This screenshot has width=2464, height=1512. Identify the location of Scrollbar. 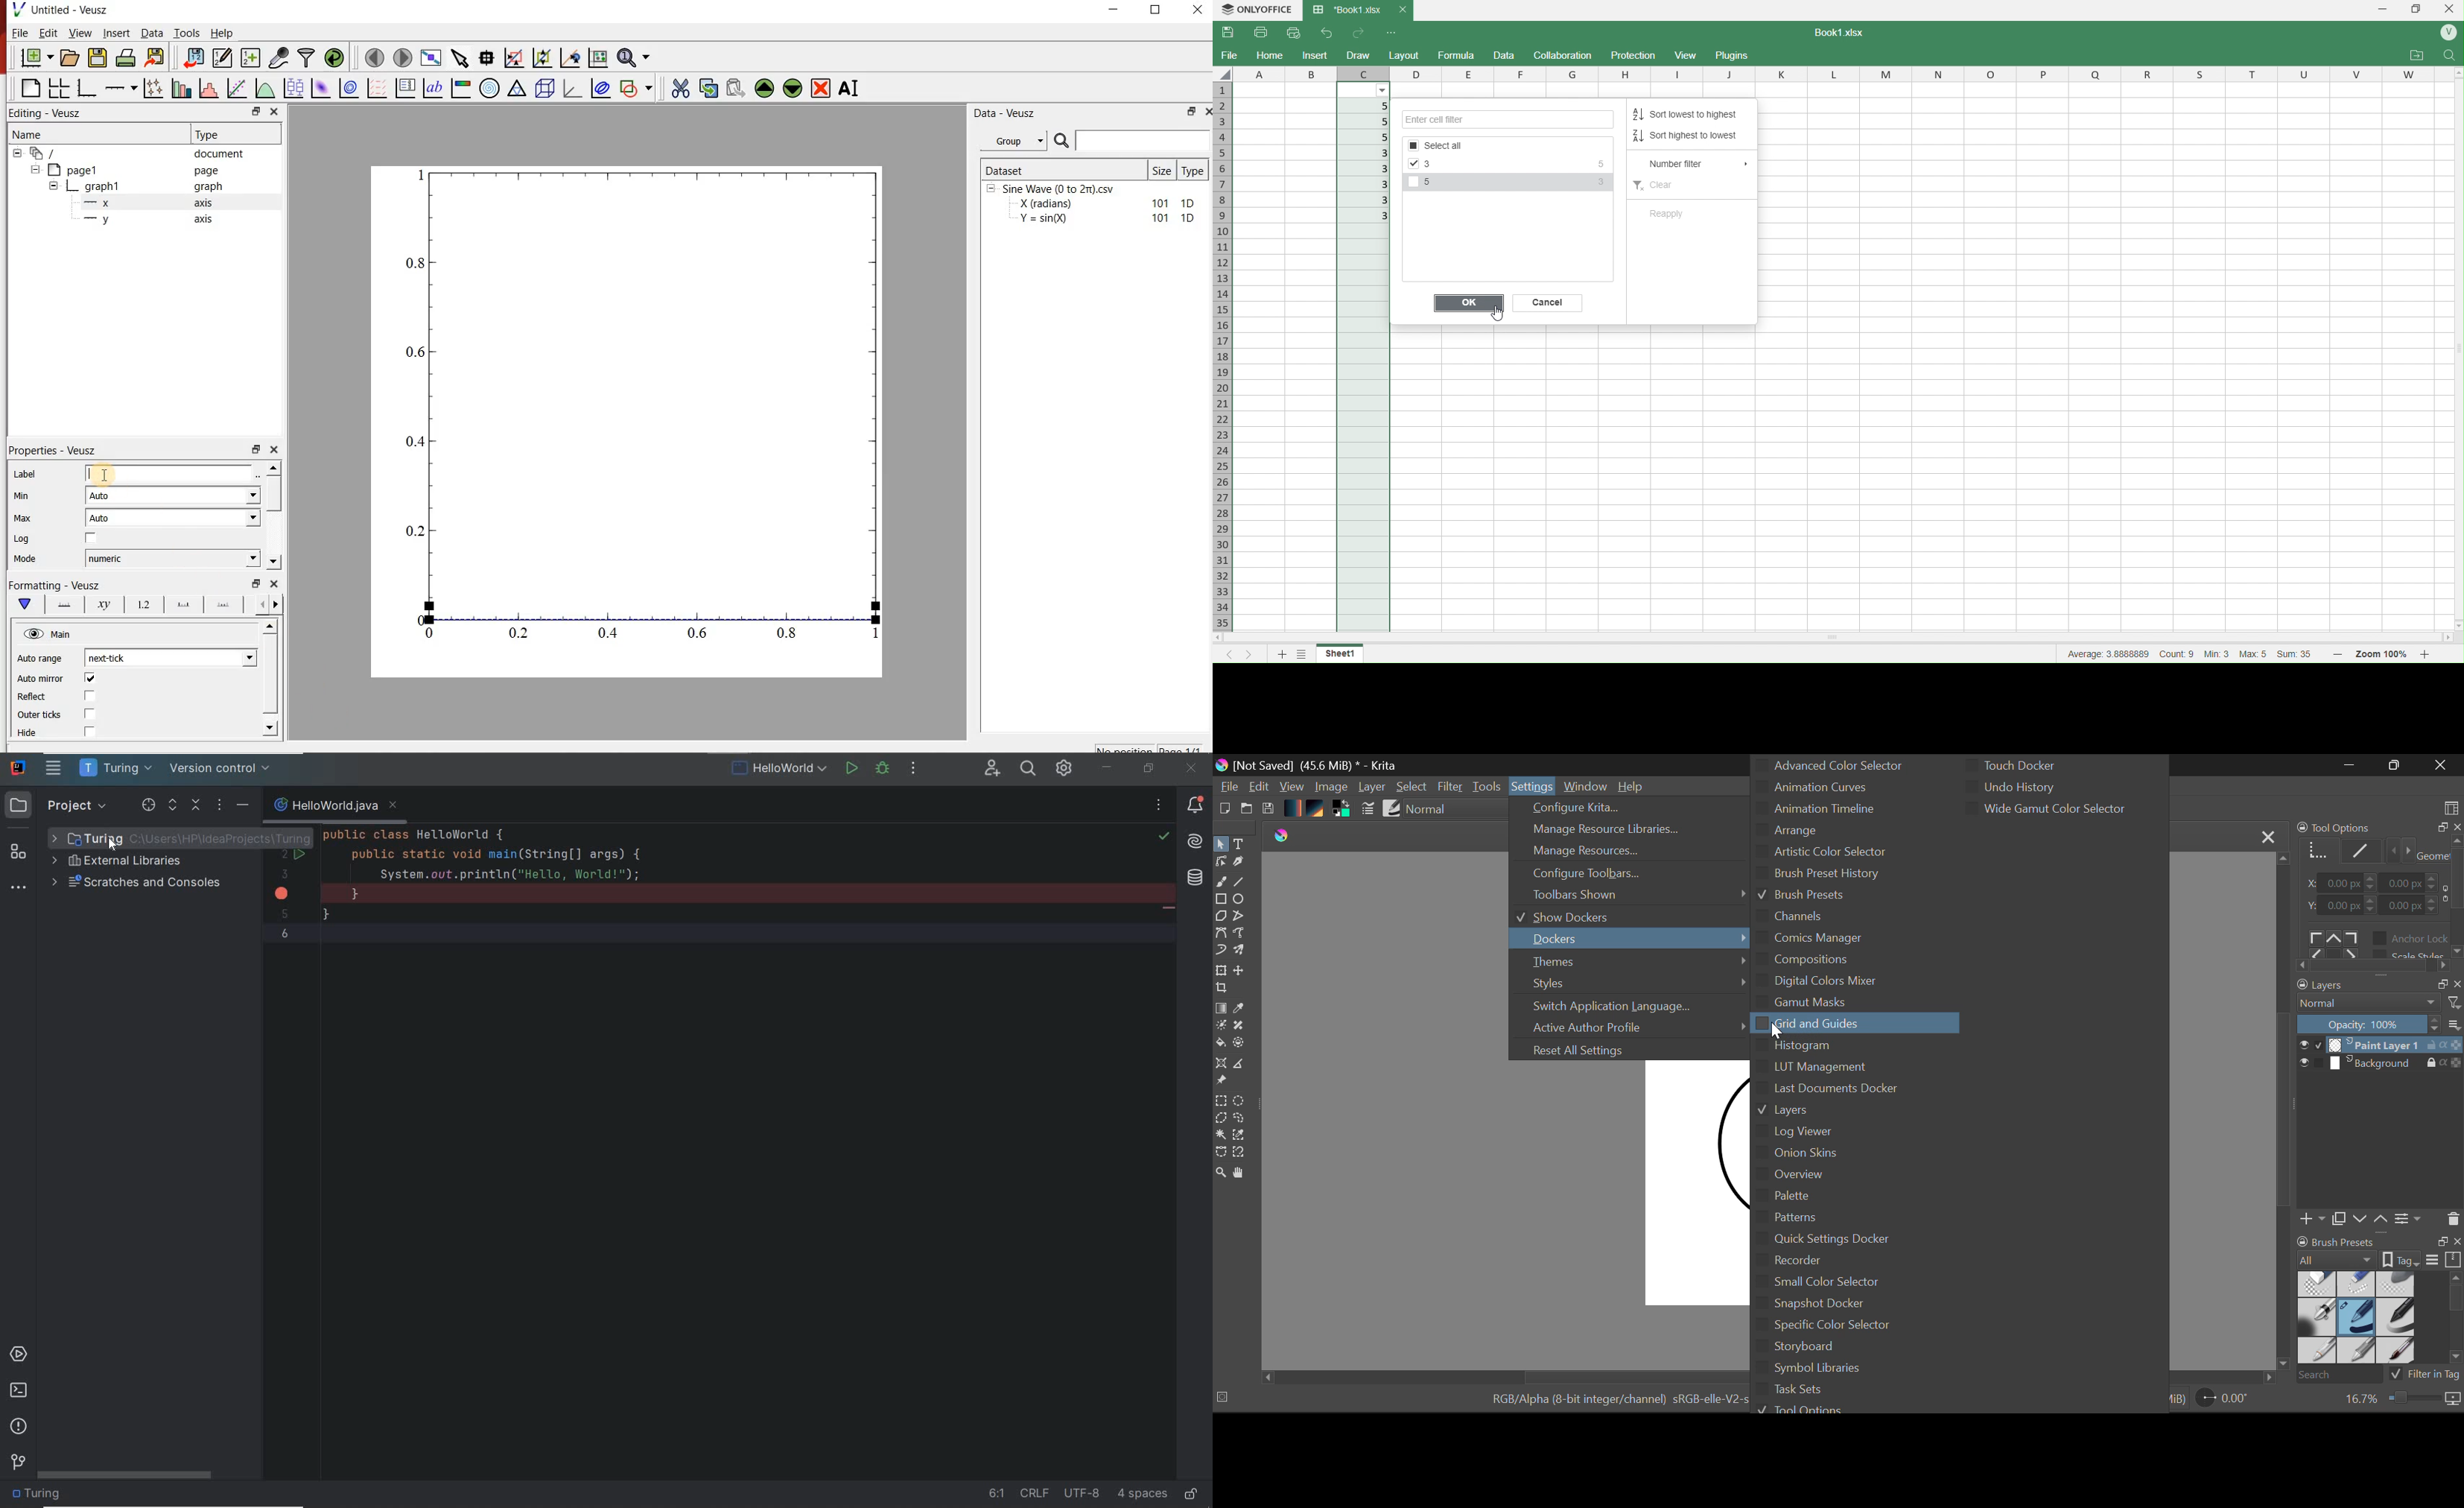
(1929, 637).